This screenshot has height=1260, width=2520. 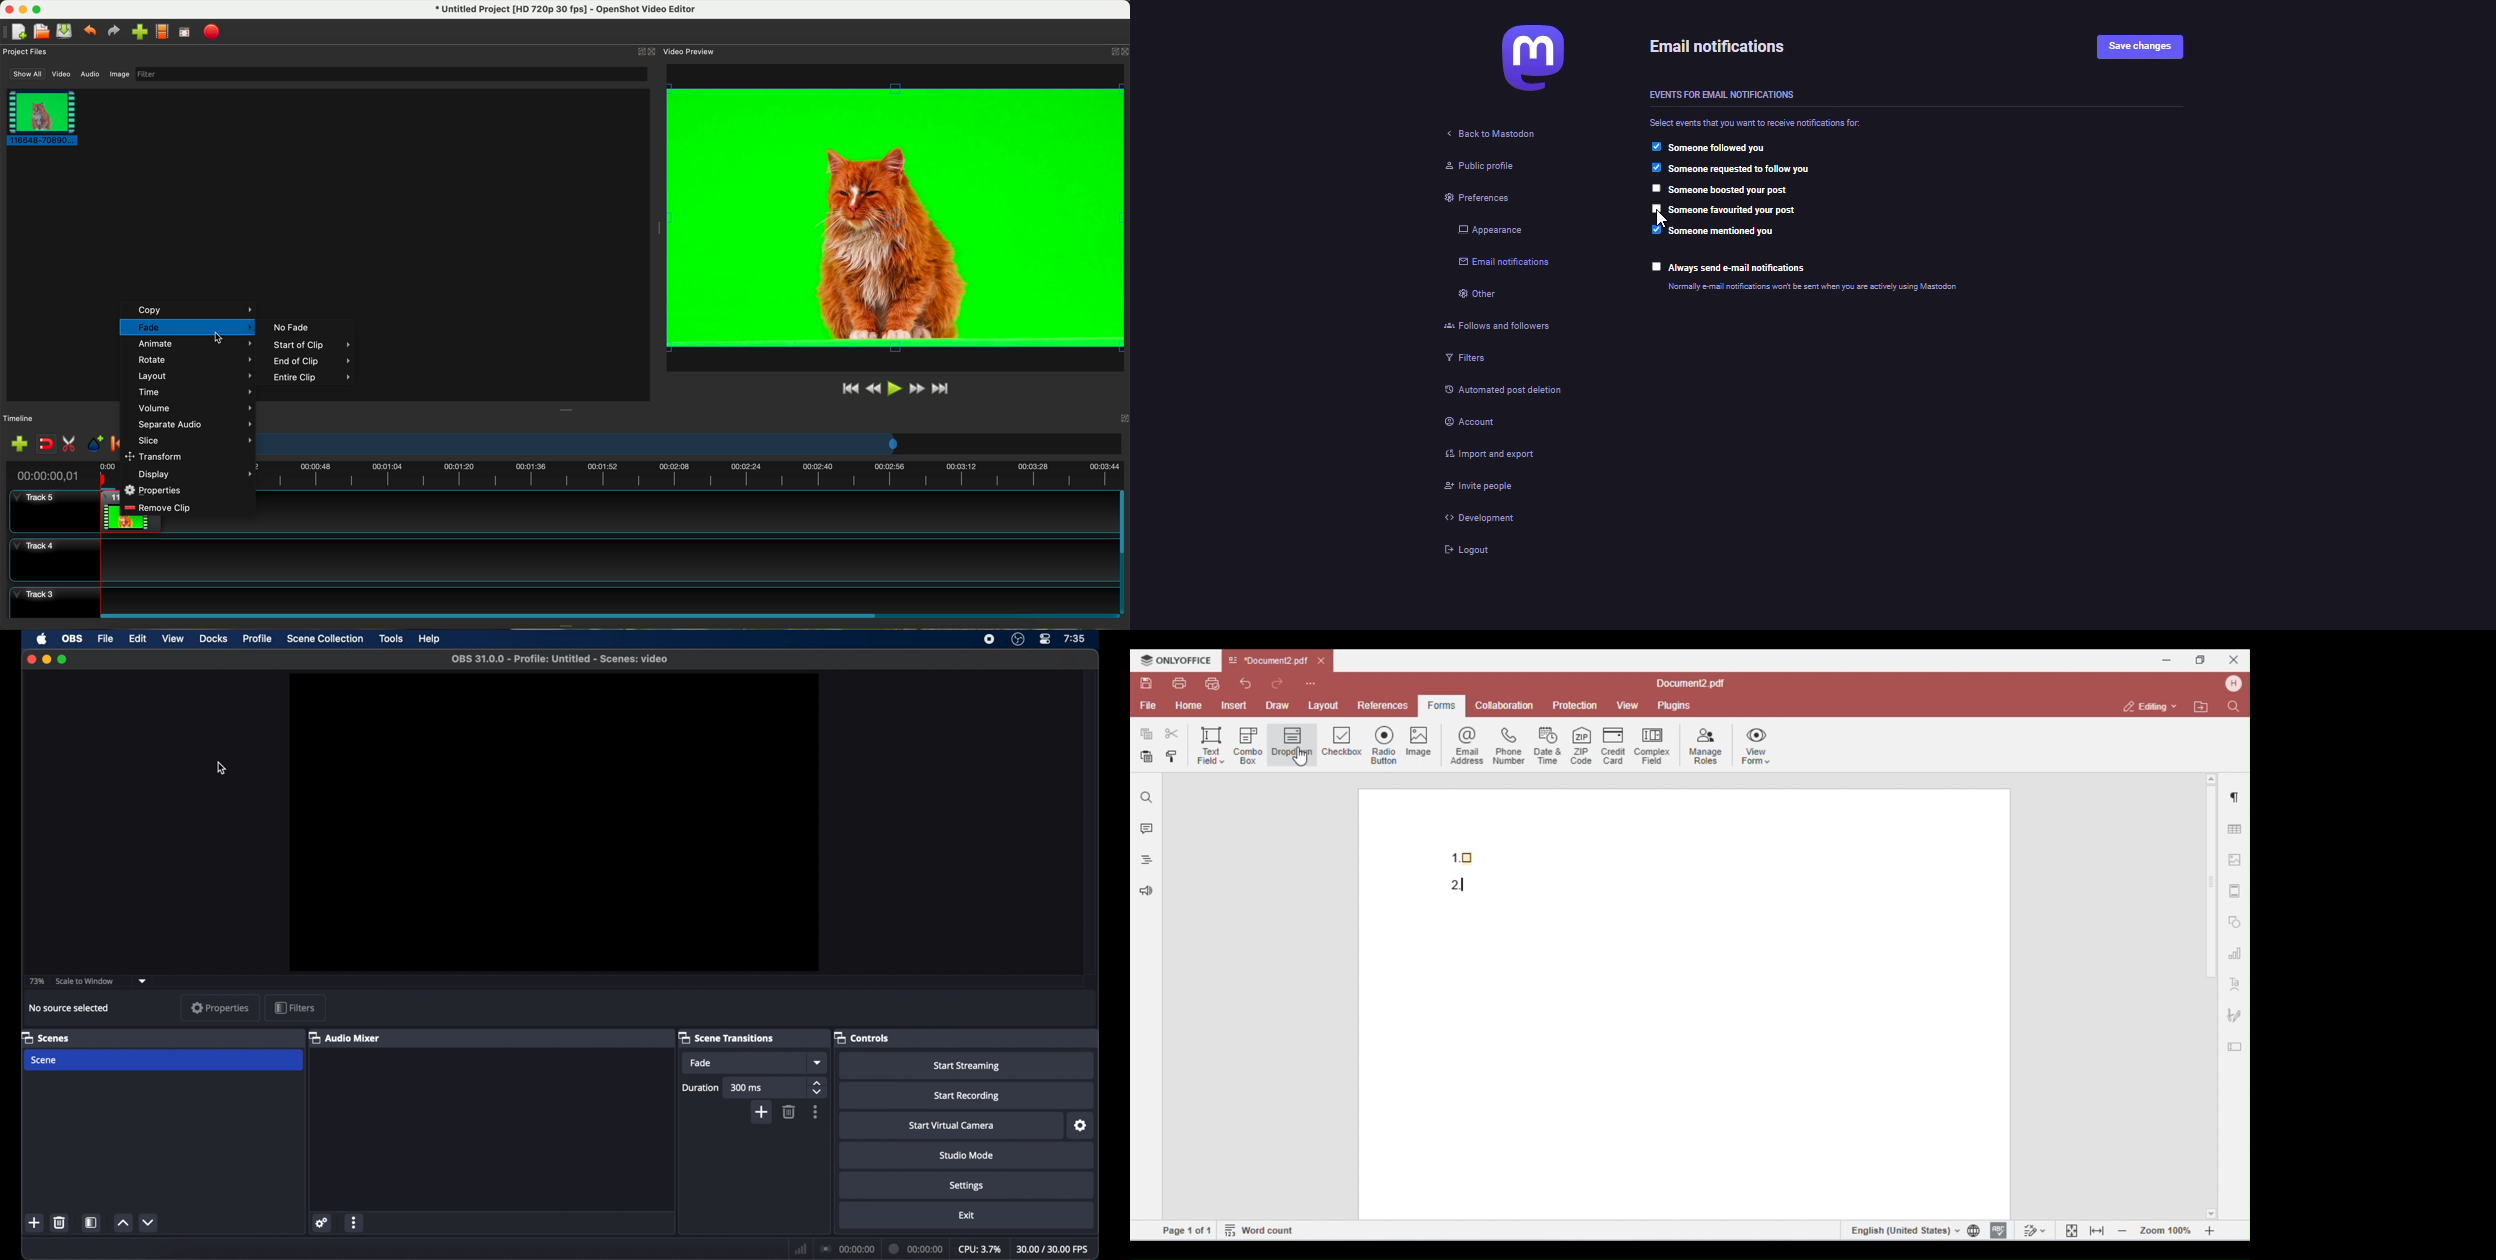 I want to click on video, so click(x=62, y=74).